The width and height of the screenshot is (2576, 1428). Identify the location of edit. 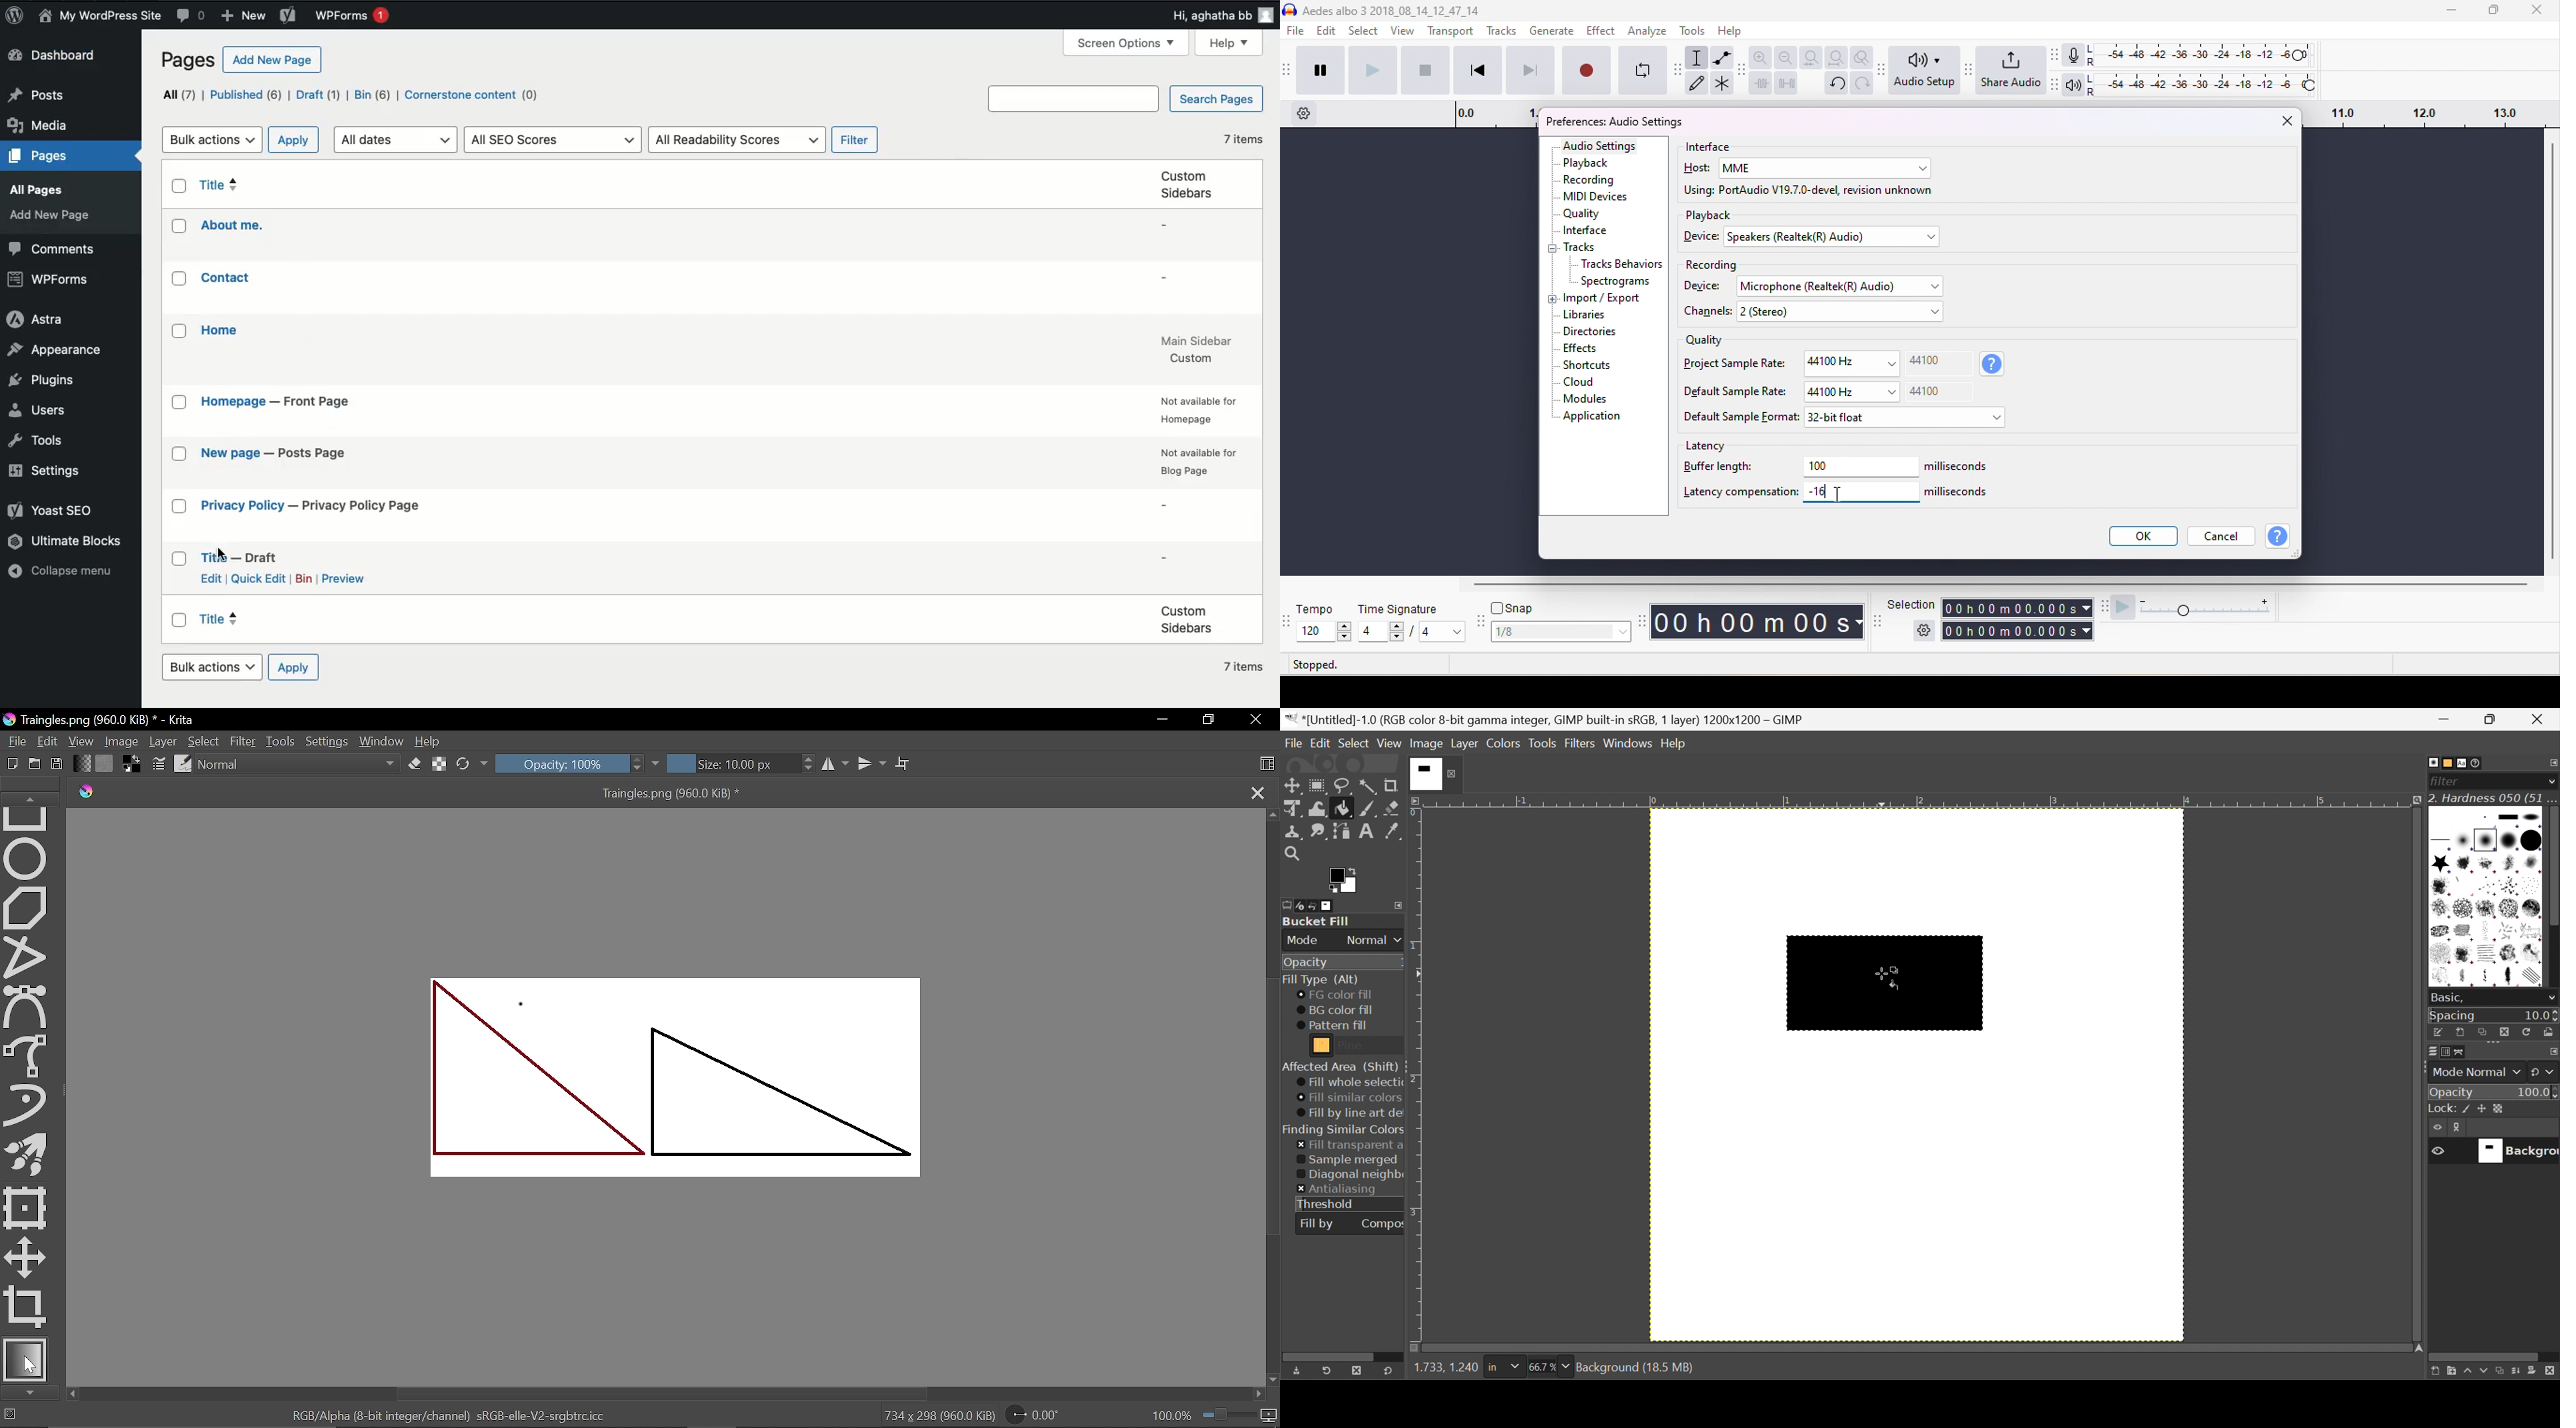
(1328, 32).